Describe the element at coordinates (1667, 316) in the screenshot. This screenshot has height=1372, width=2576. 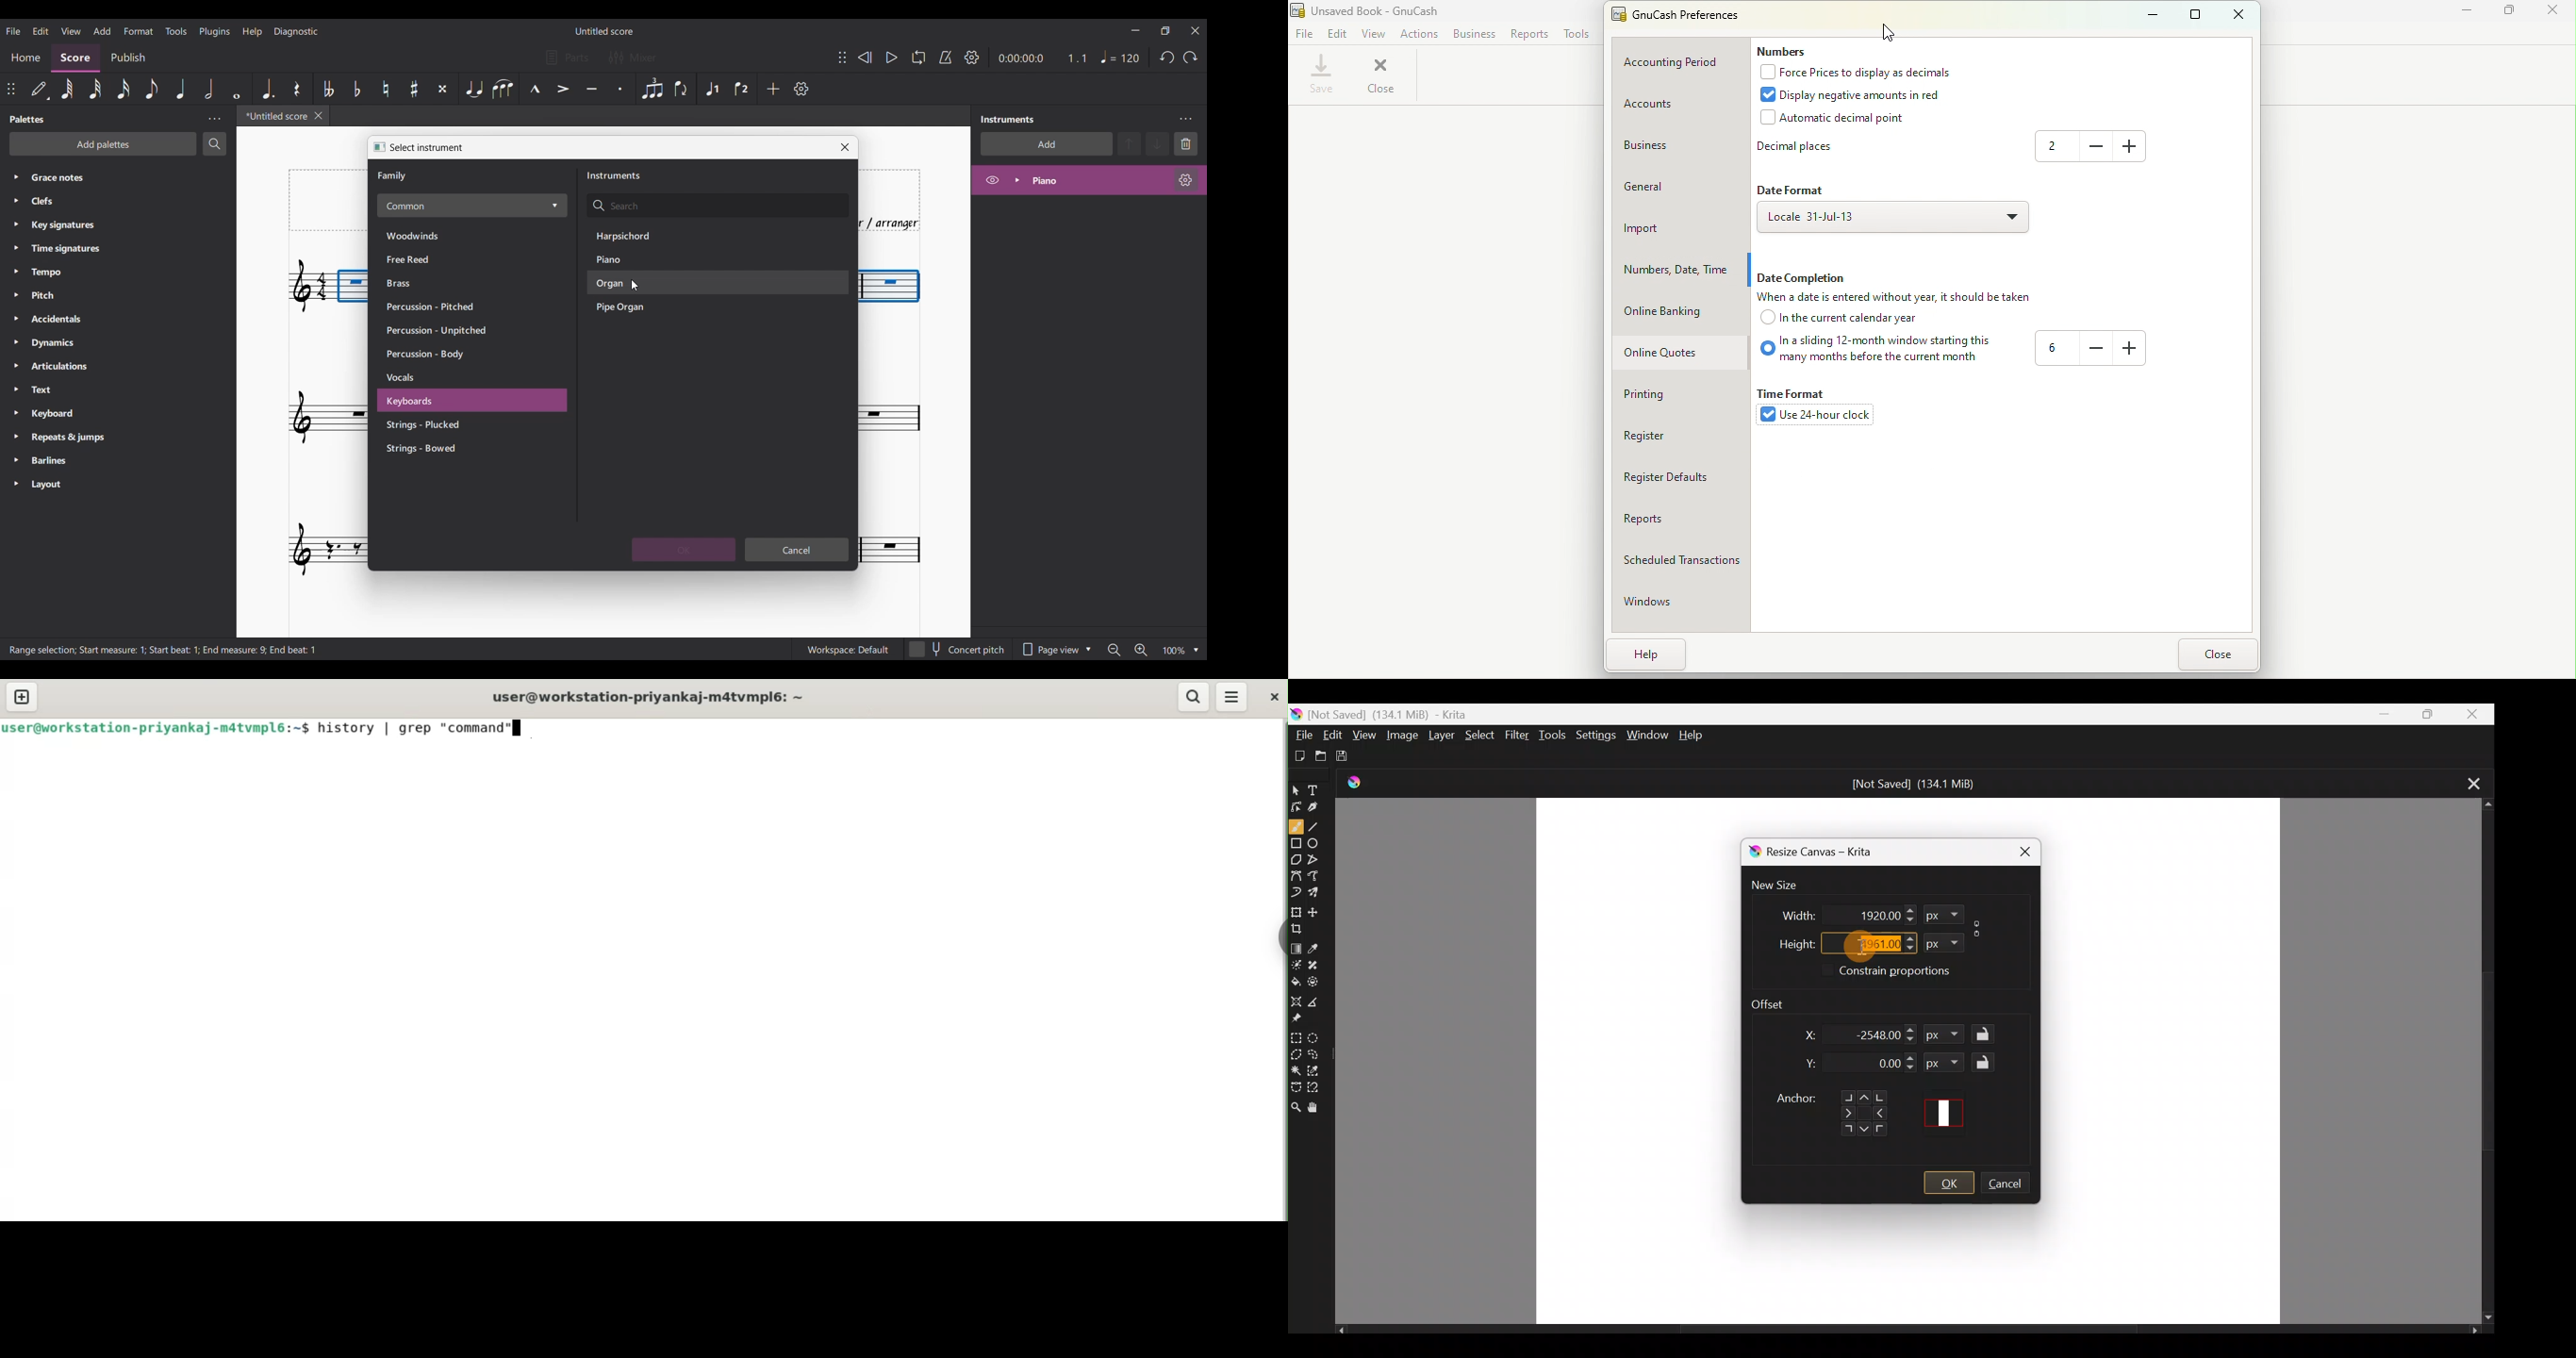
I see `Online banking` at that location.